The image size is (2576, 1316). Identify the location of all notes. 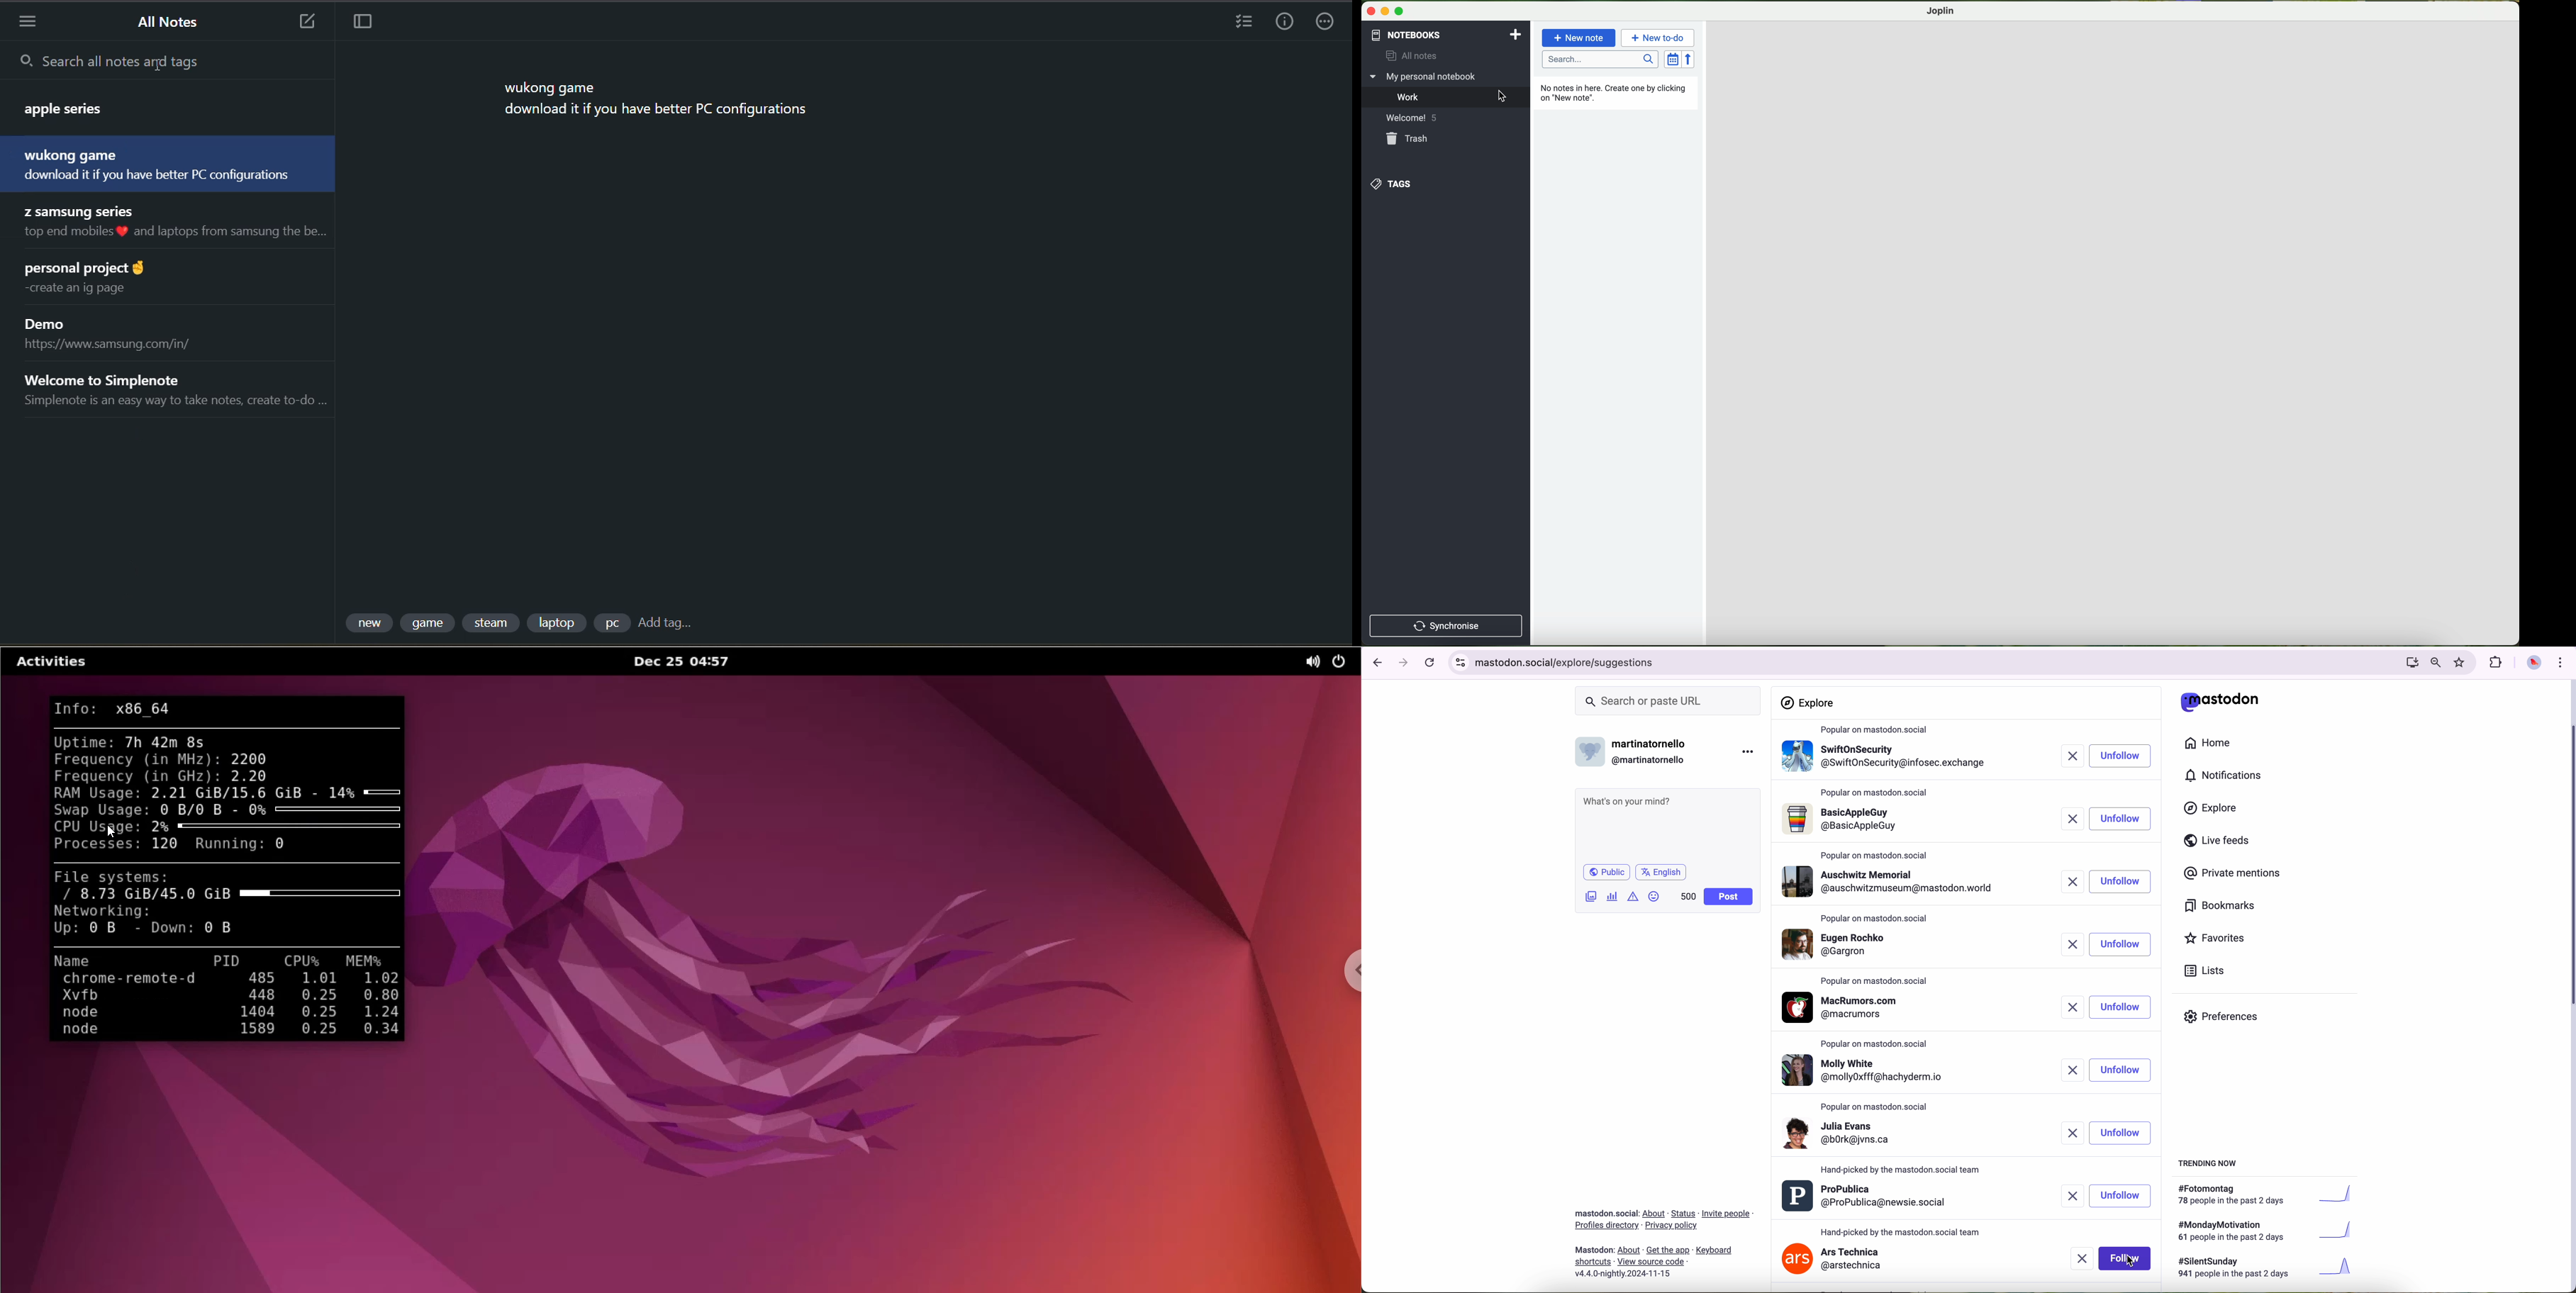
(1408, 57).